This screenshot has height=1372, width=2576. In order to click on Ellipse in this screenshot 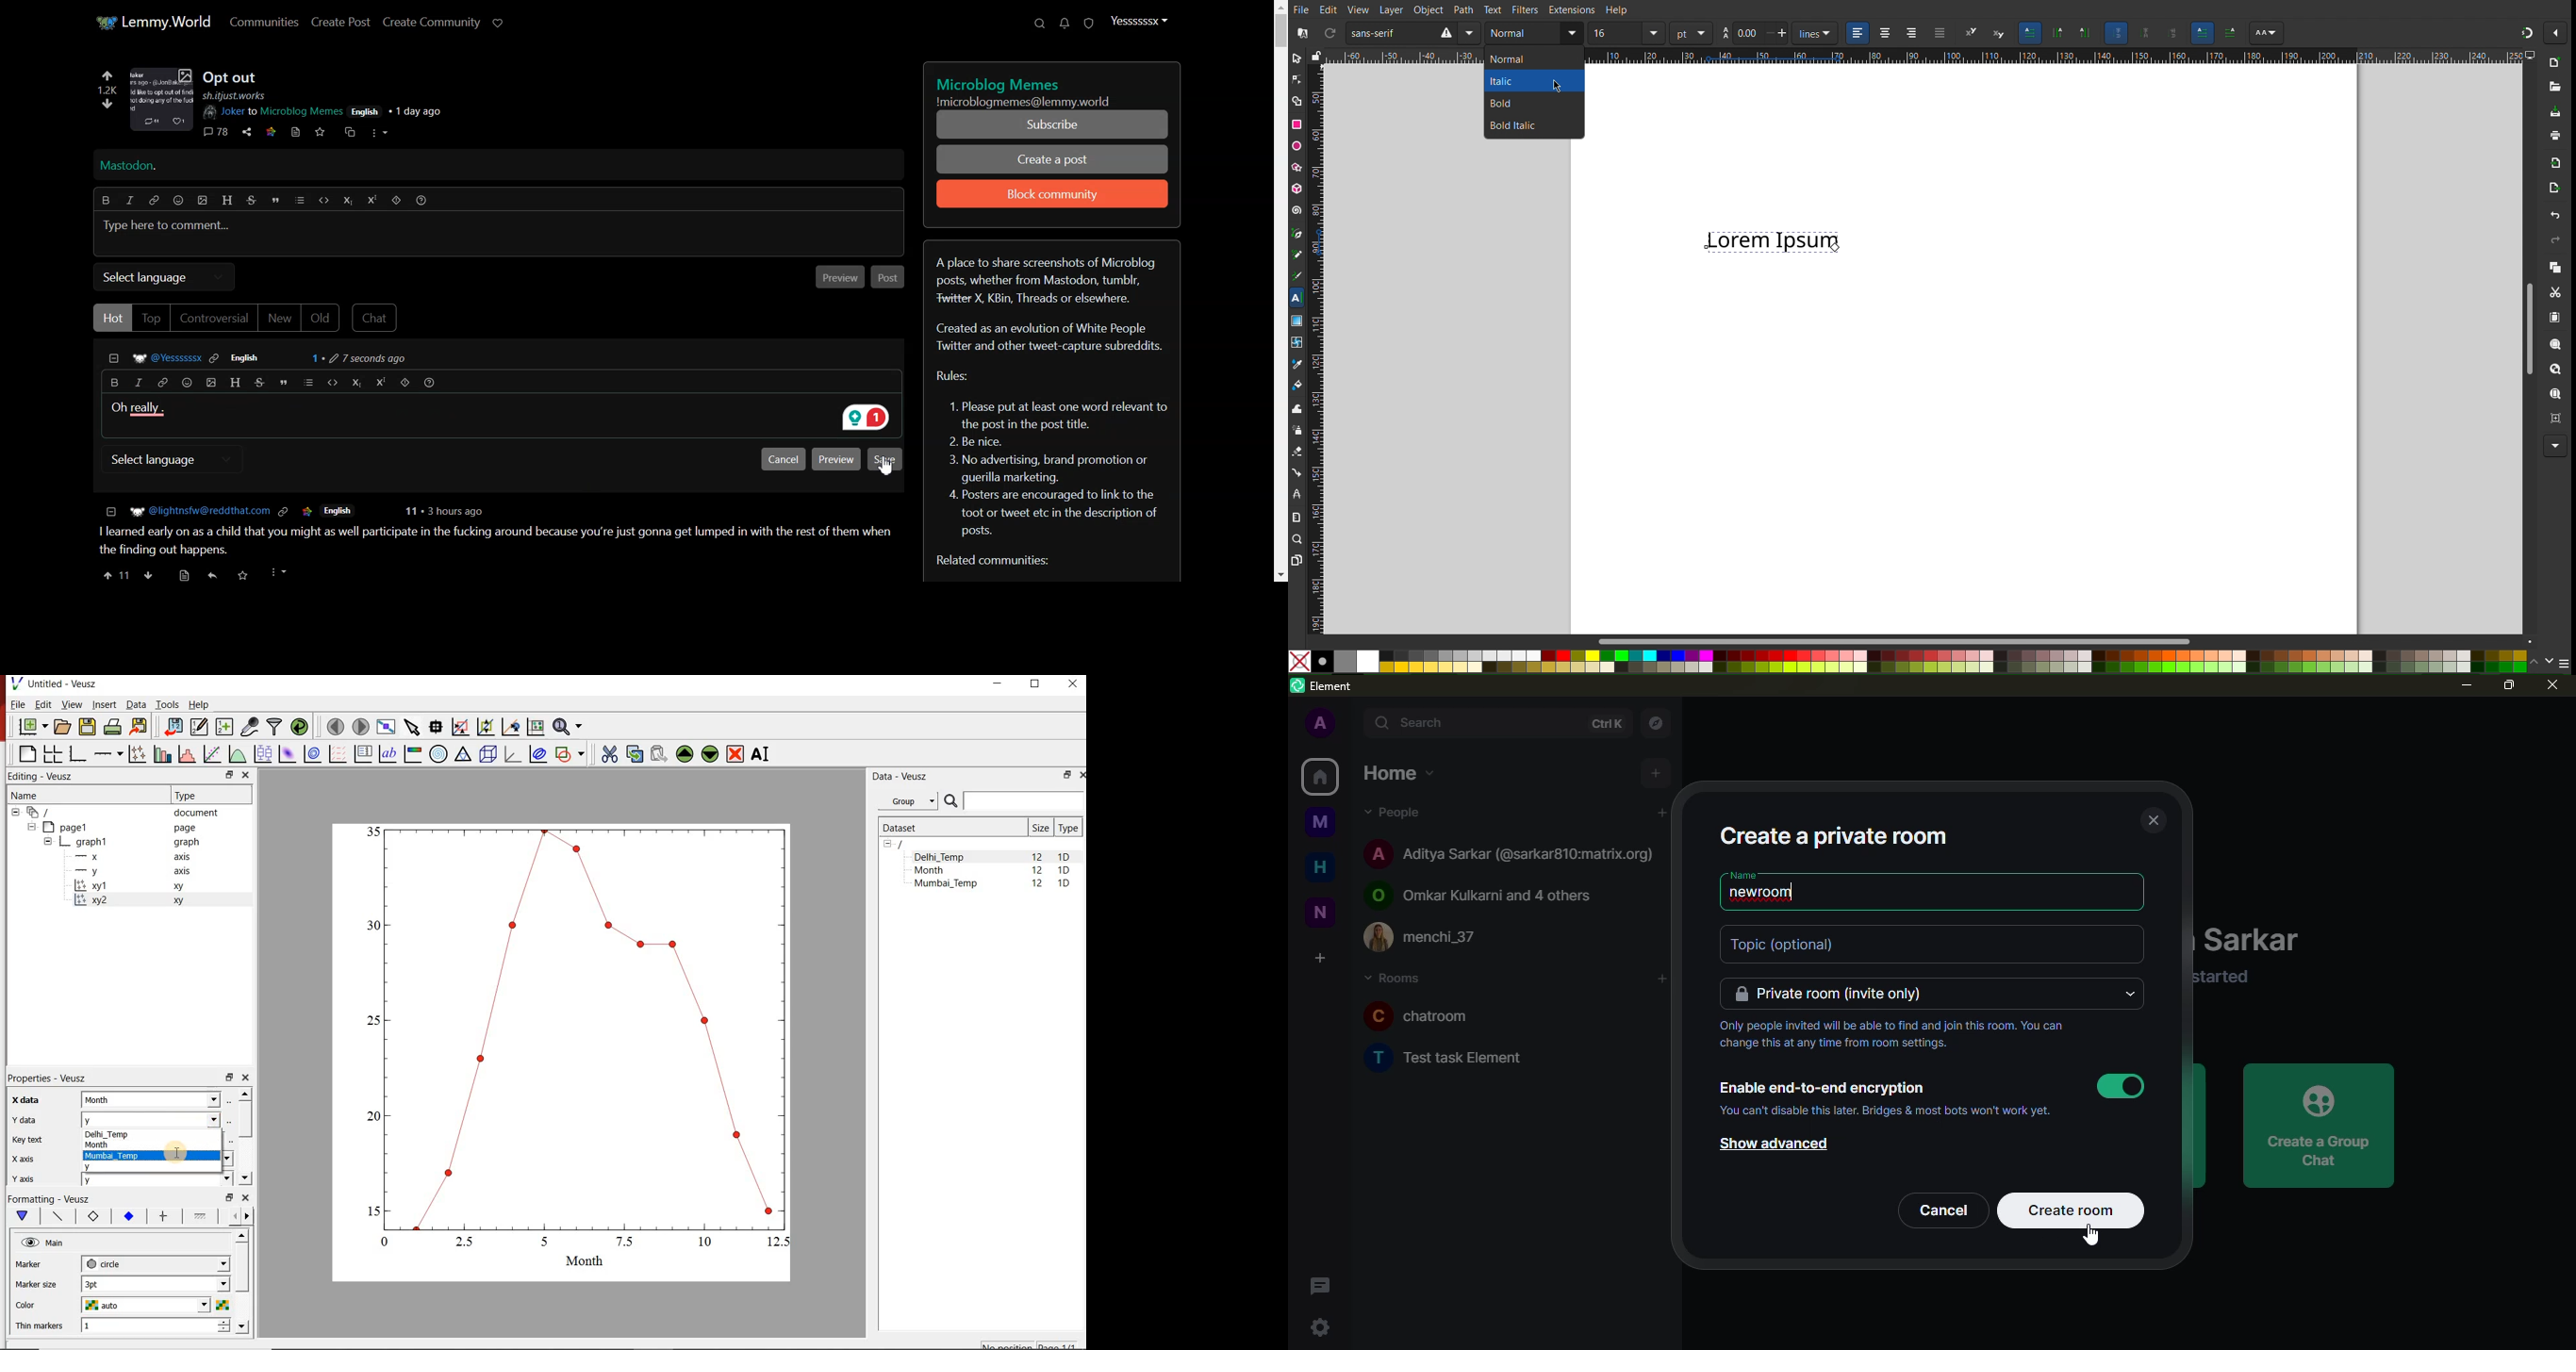, I will do `click(1297, 146)`.